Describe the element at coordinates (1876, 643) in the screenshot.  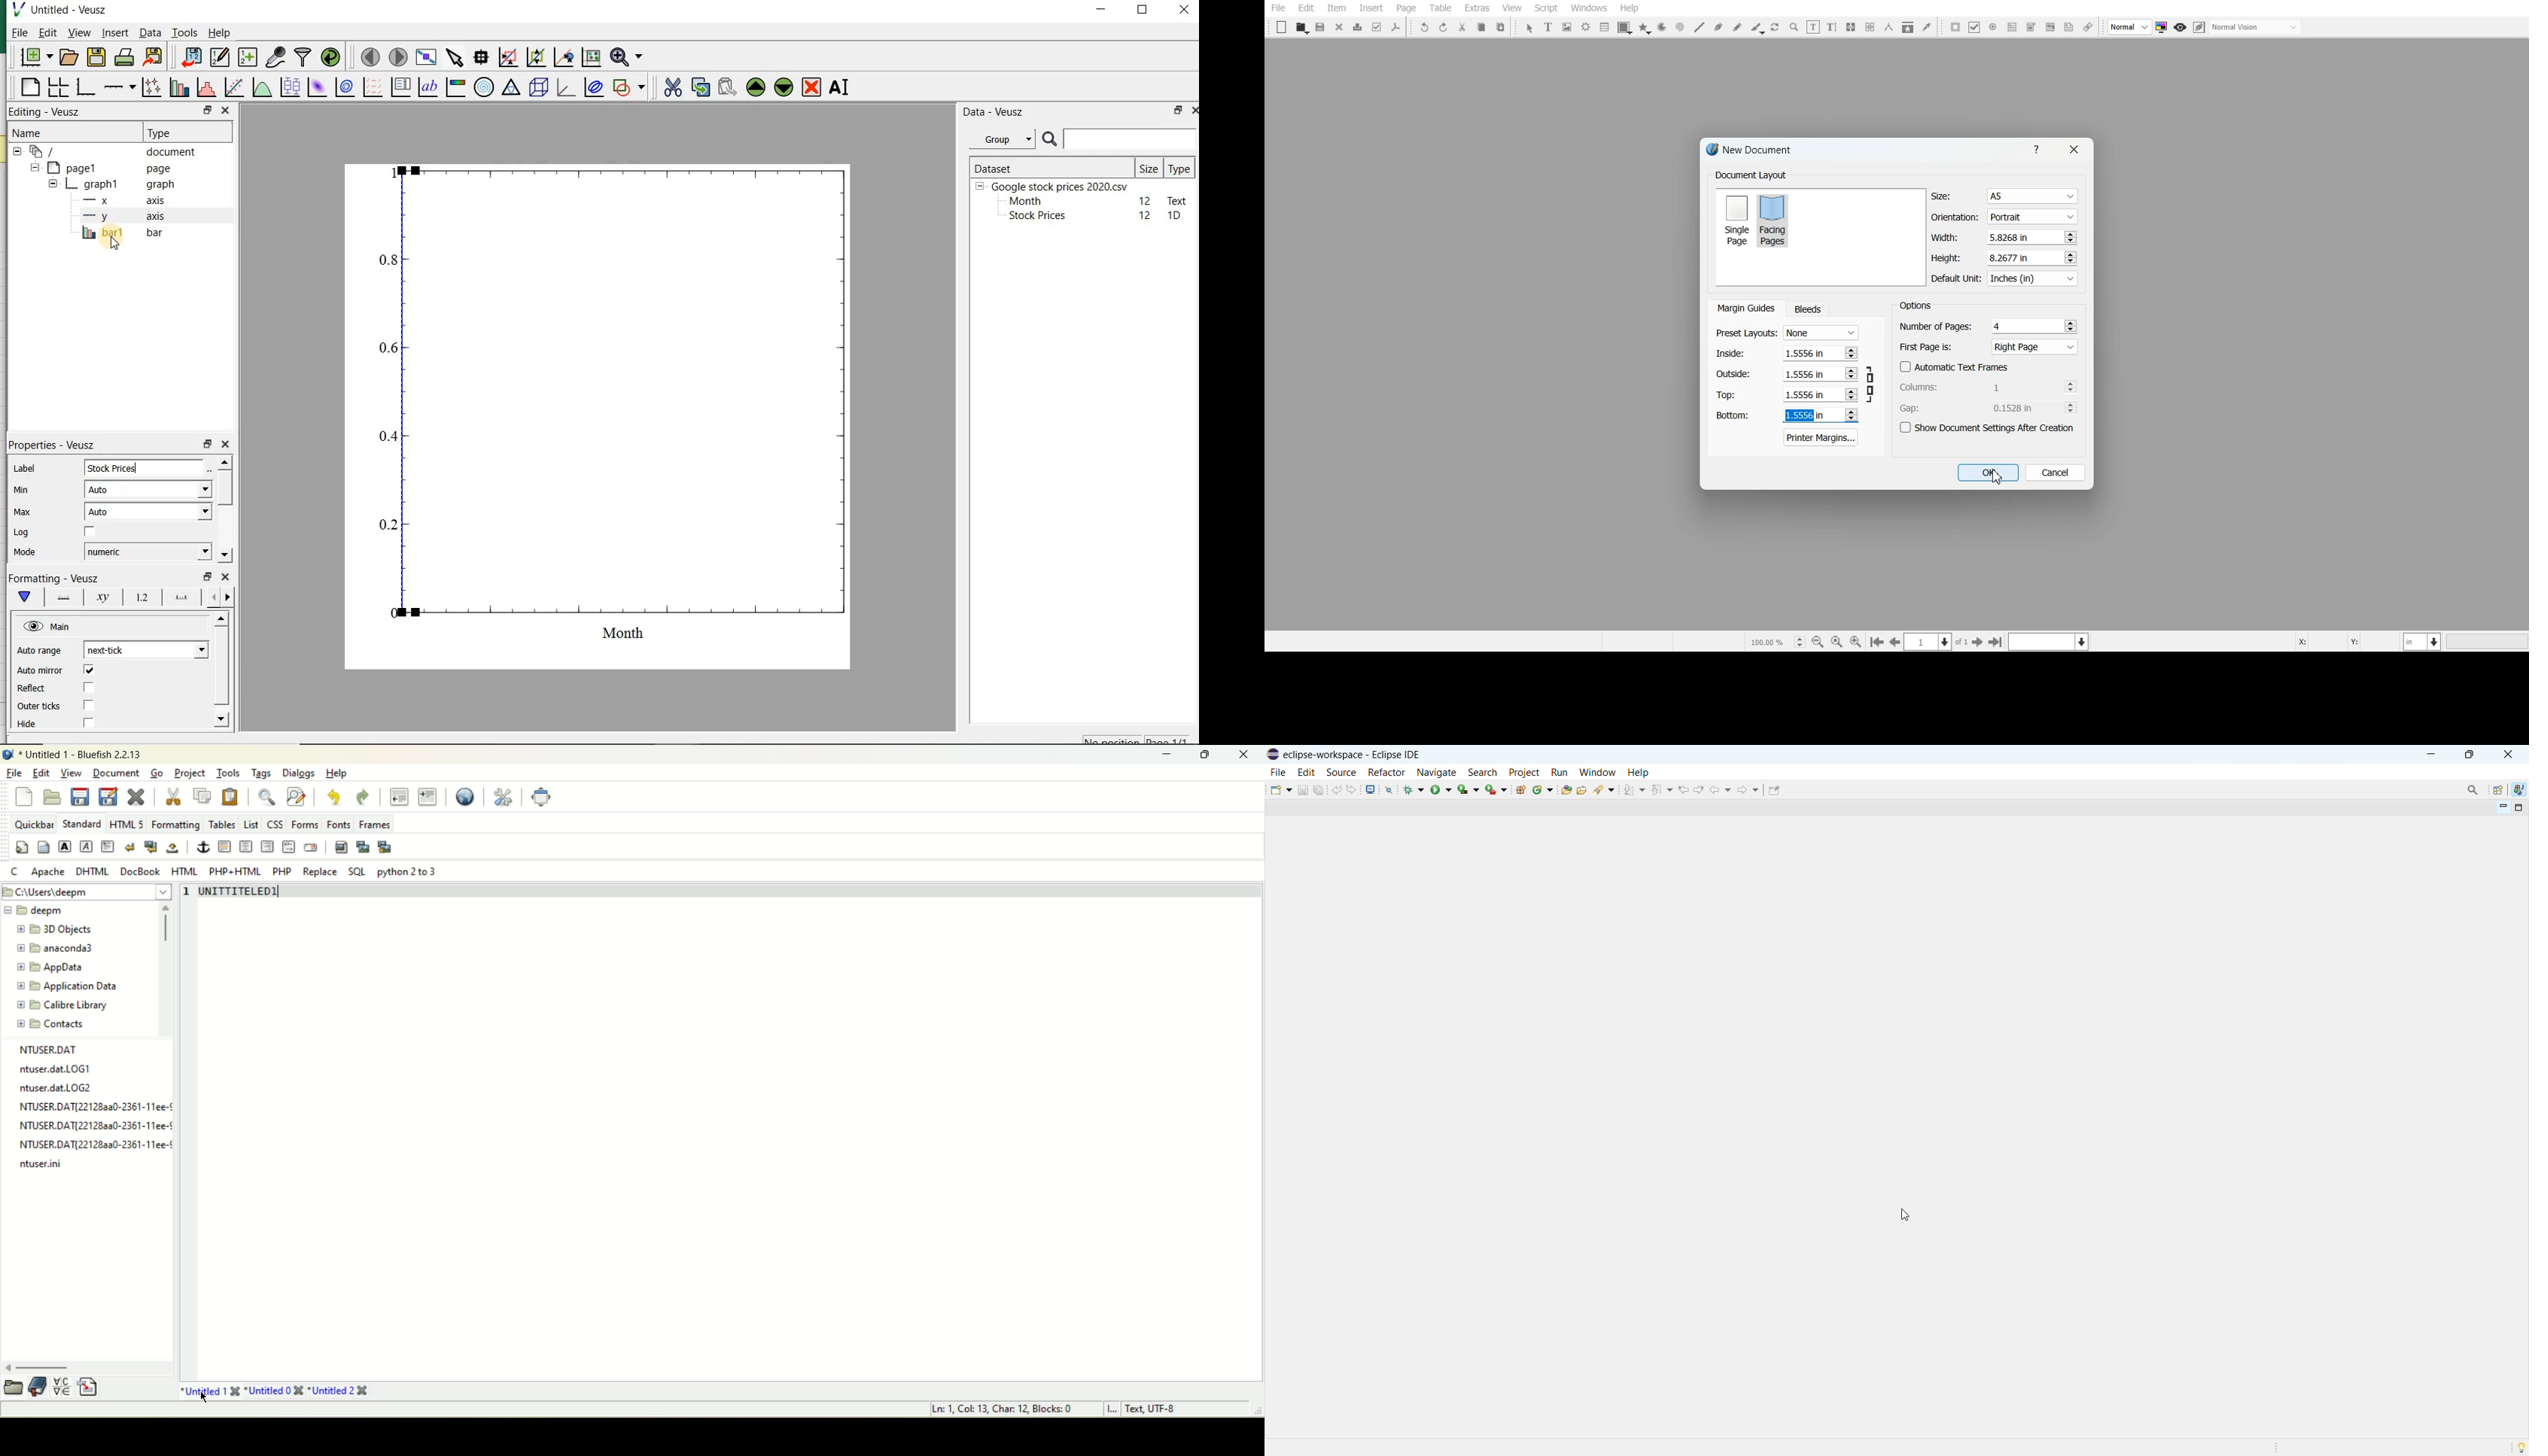
I see `Go to the first page` at that location.